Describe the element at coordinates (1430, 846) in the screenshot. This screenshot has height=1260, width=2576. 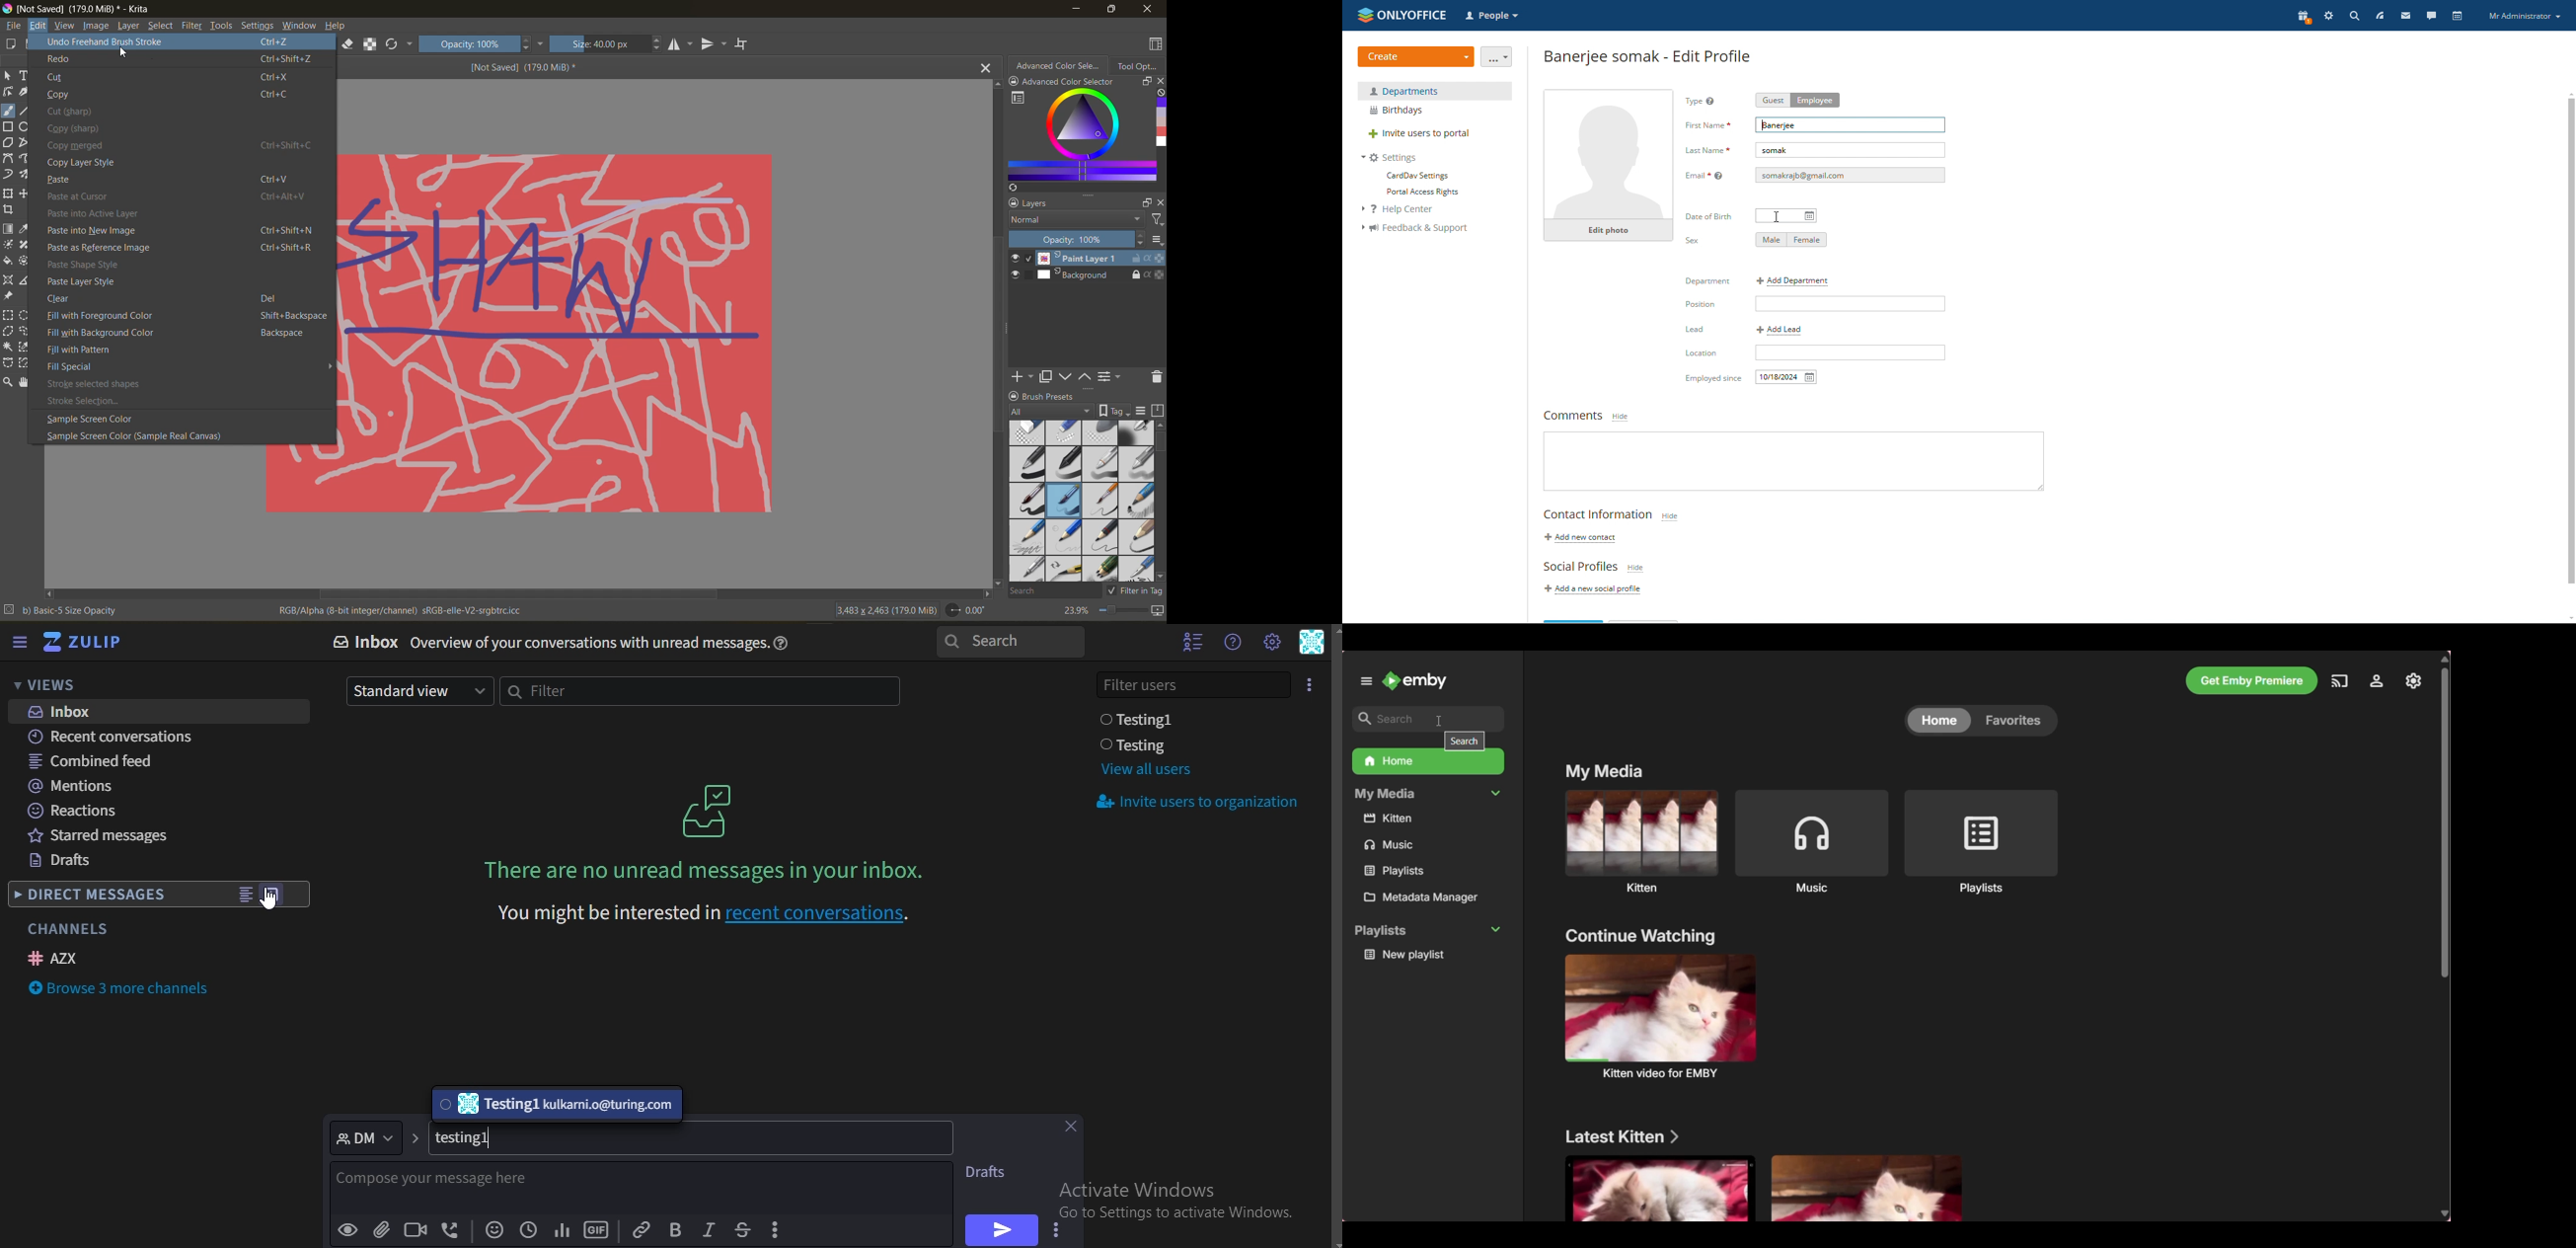
I see `music` at that location.